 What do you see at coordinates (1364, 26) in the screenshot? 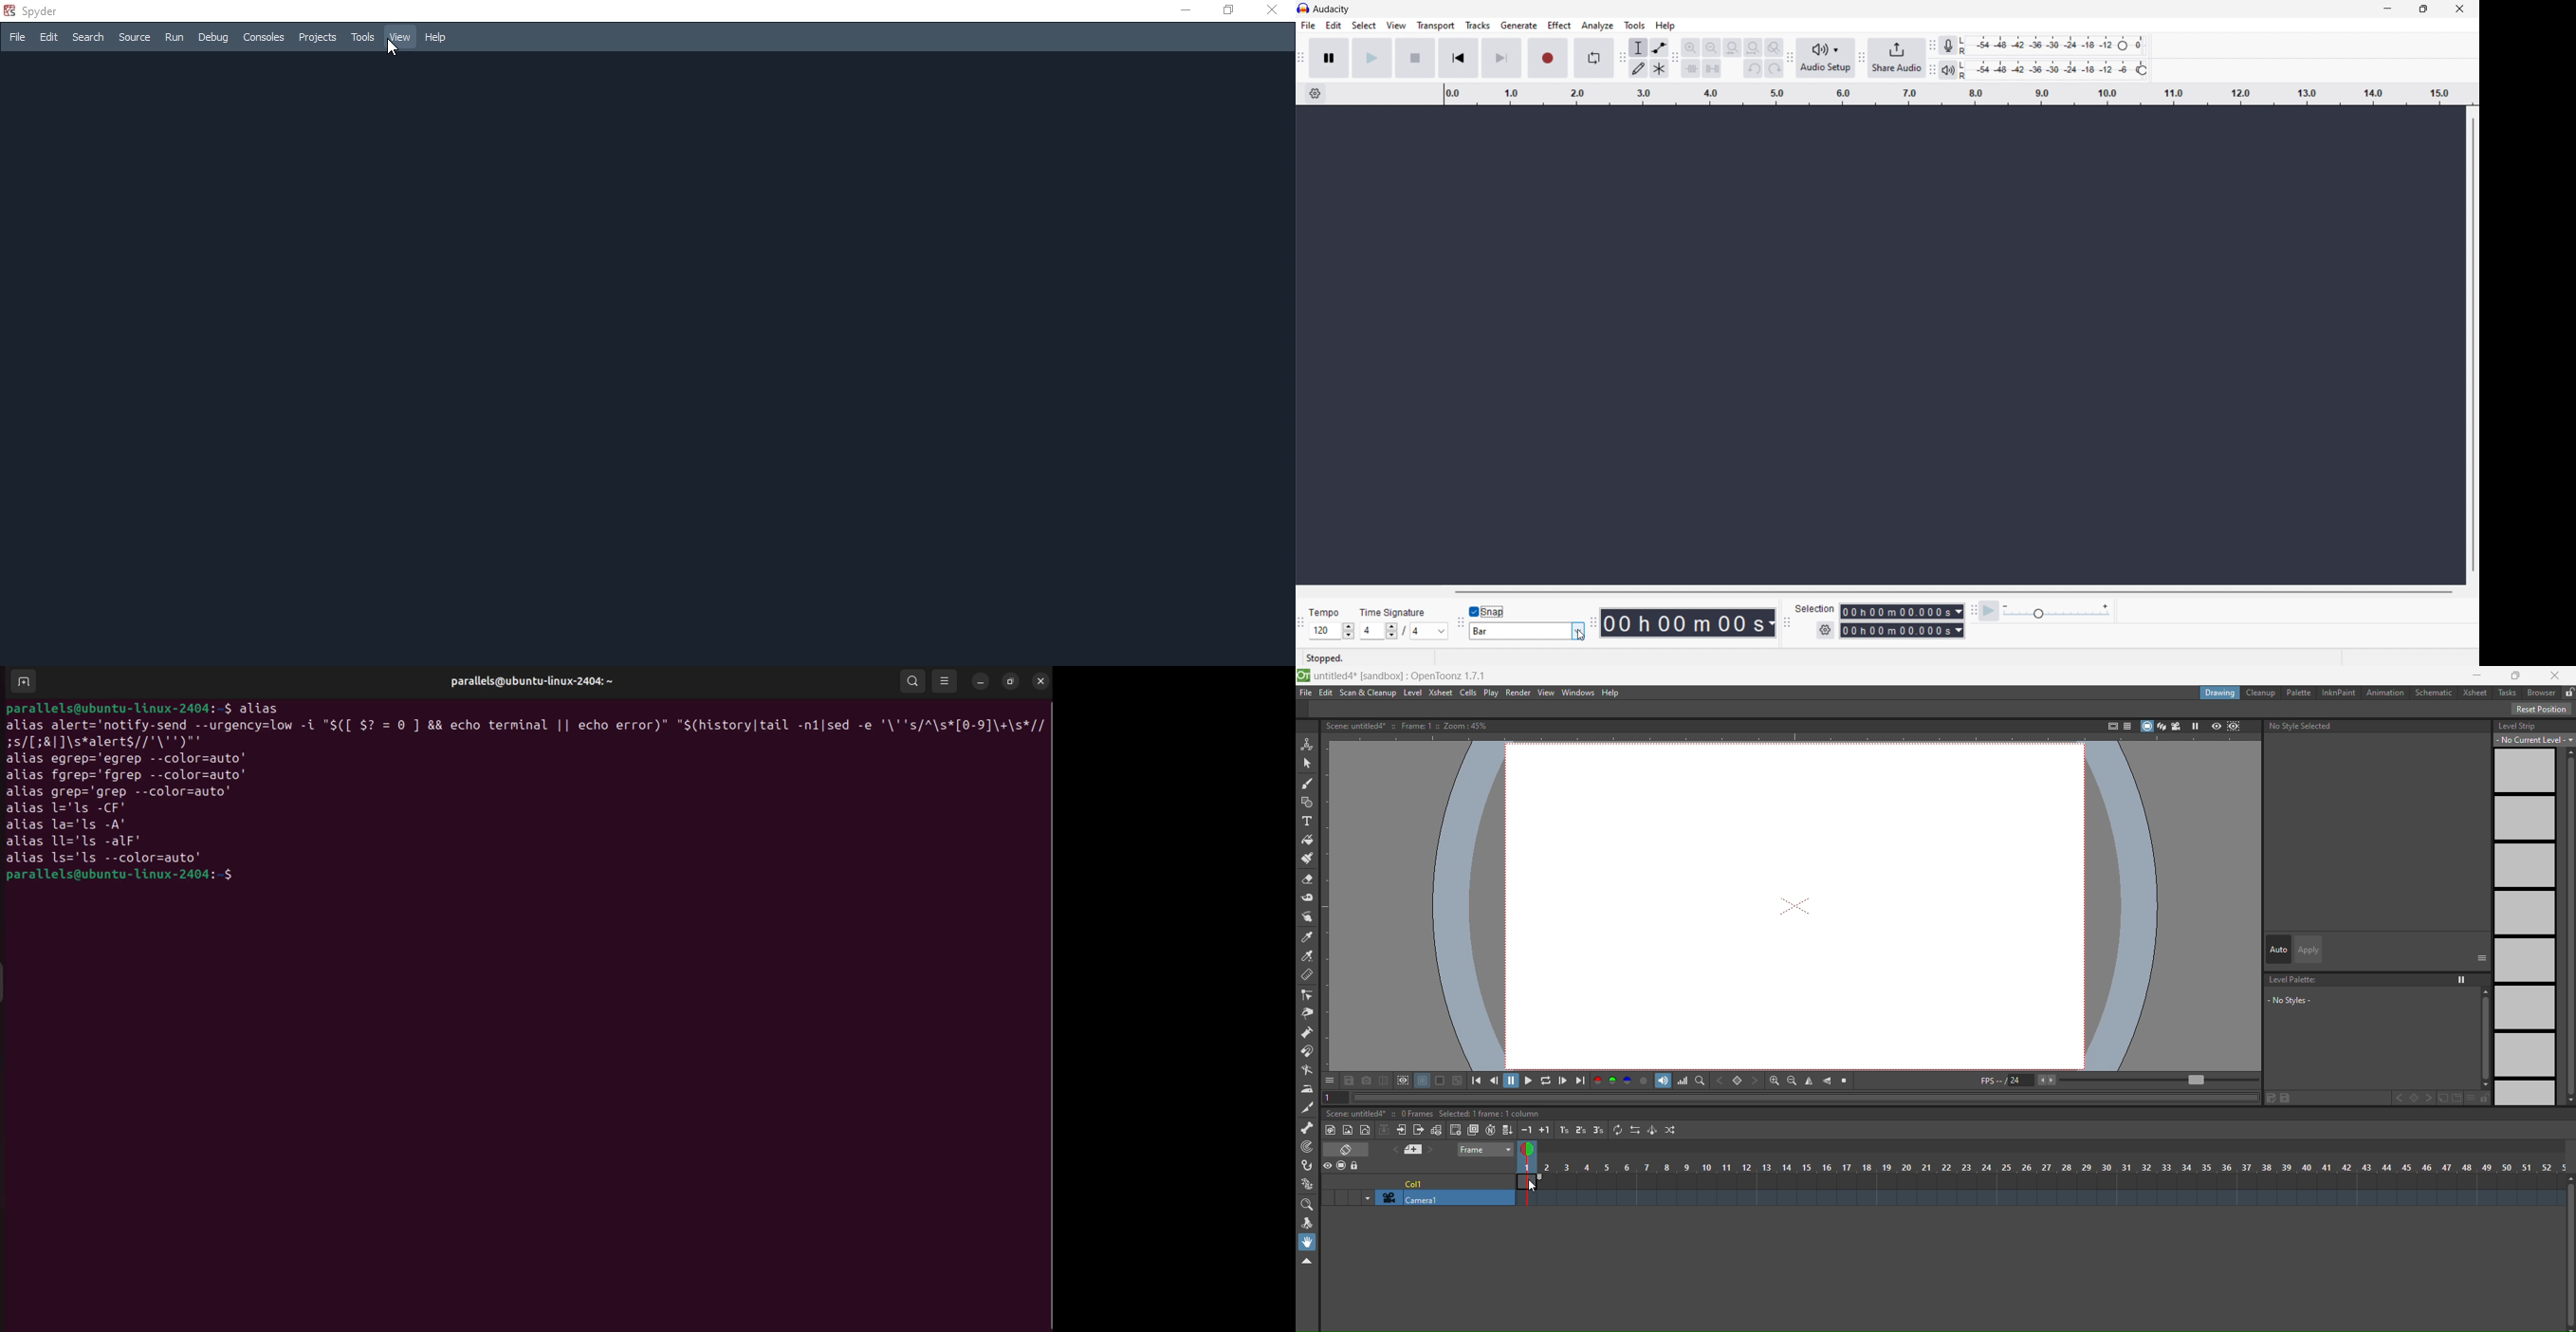
I see `select` at bounding box center [1364, 26].